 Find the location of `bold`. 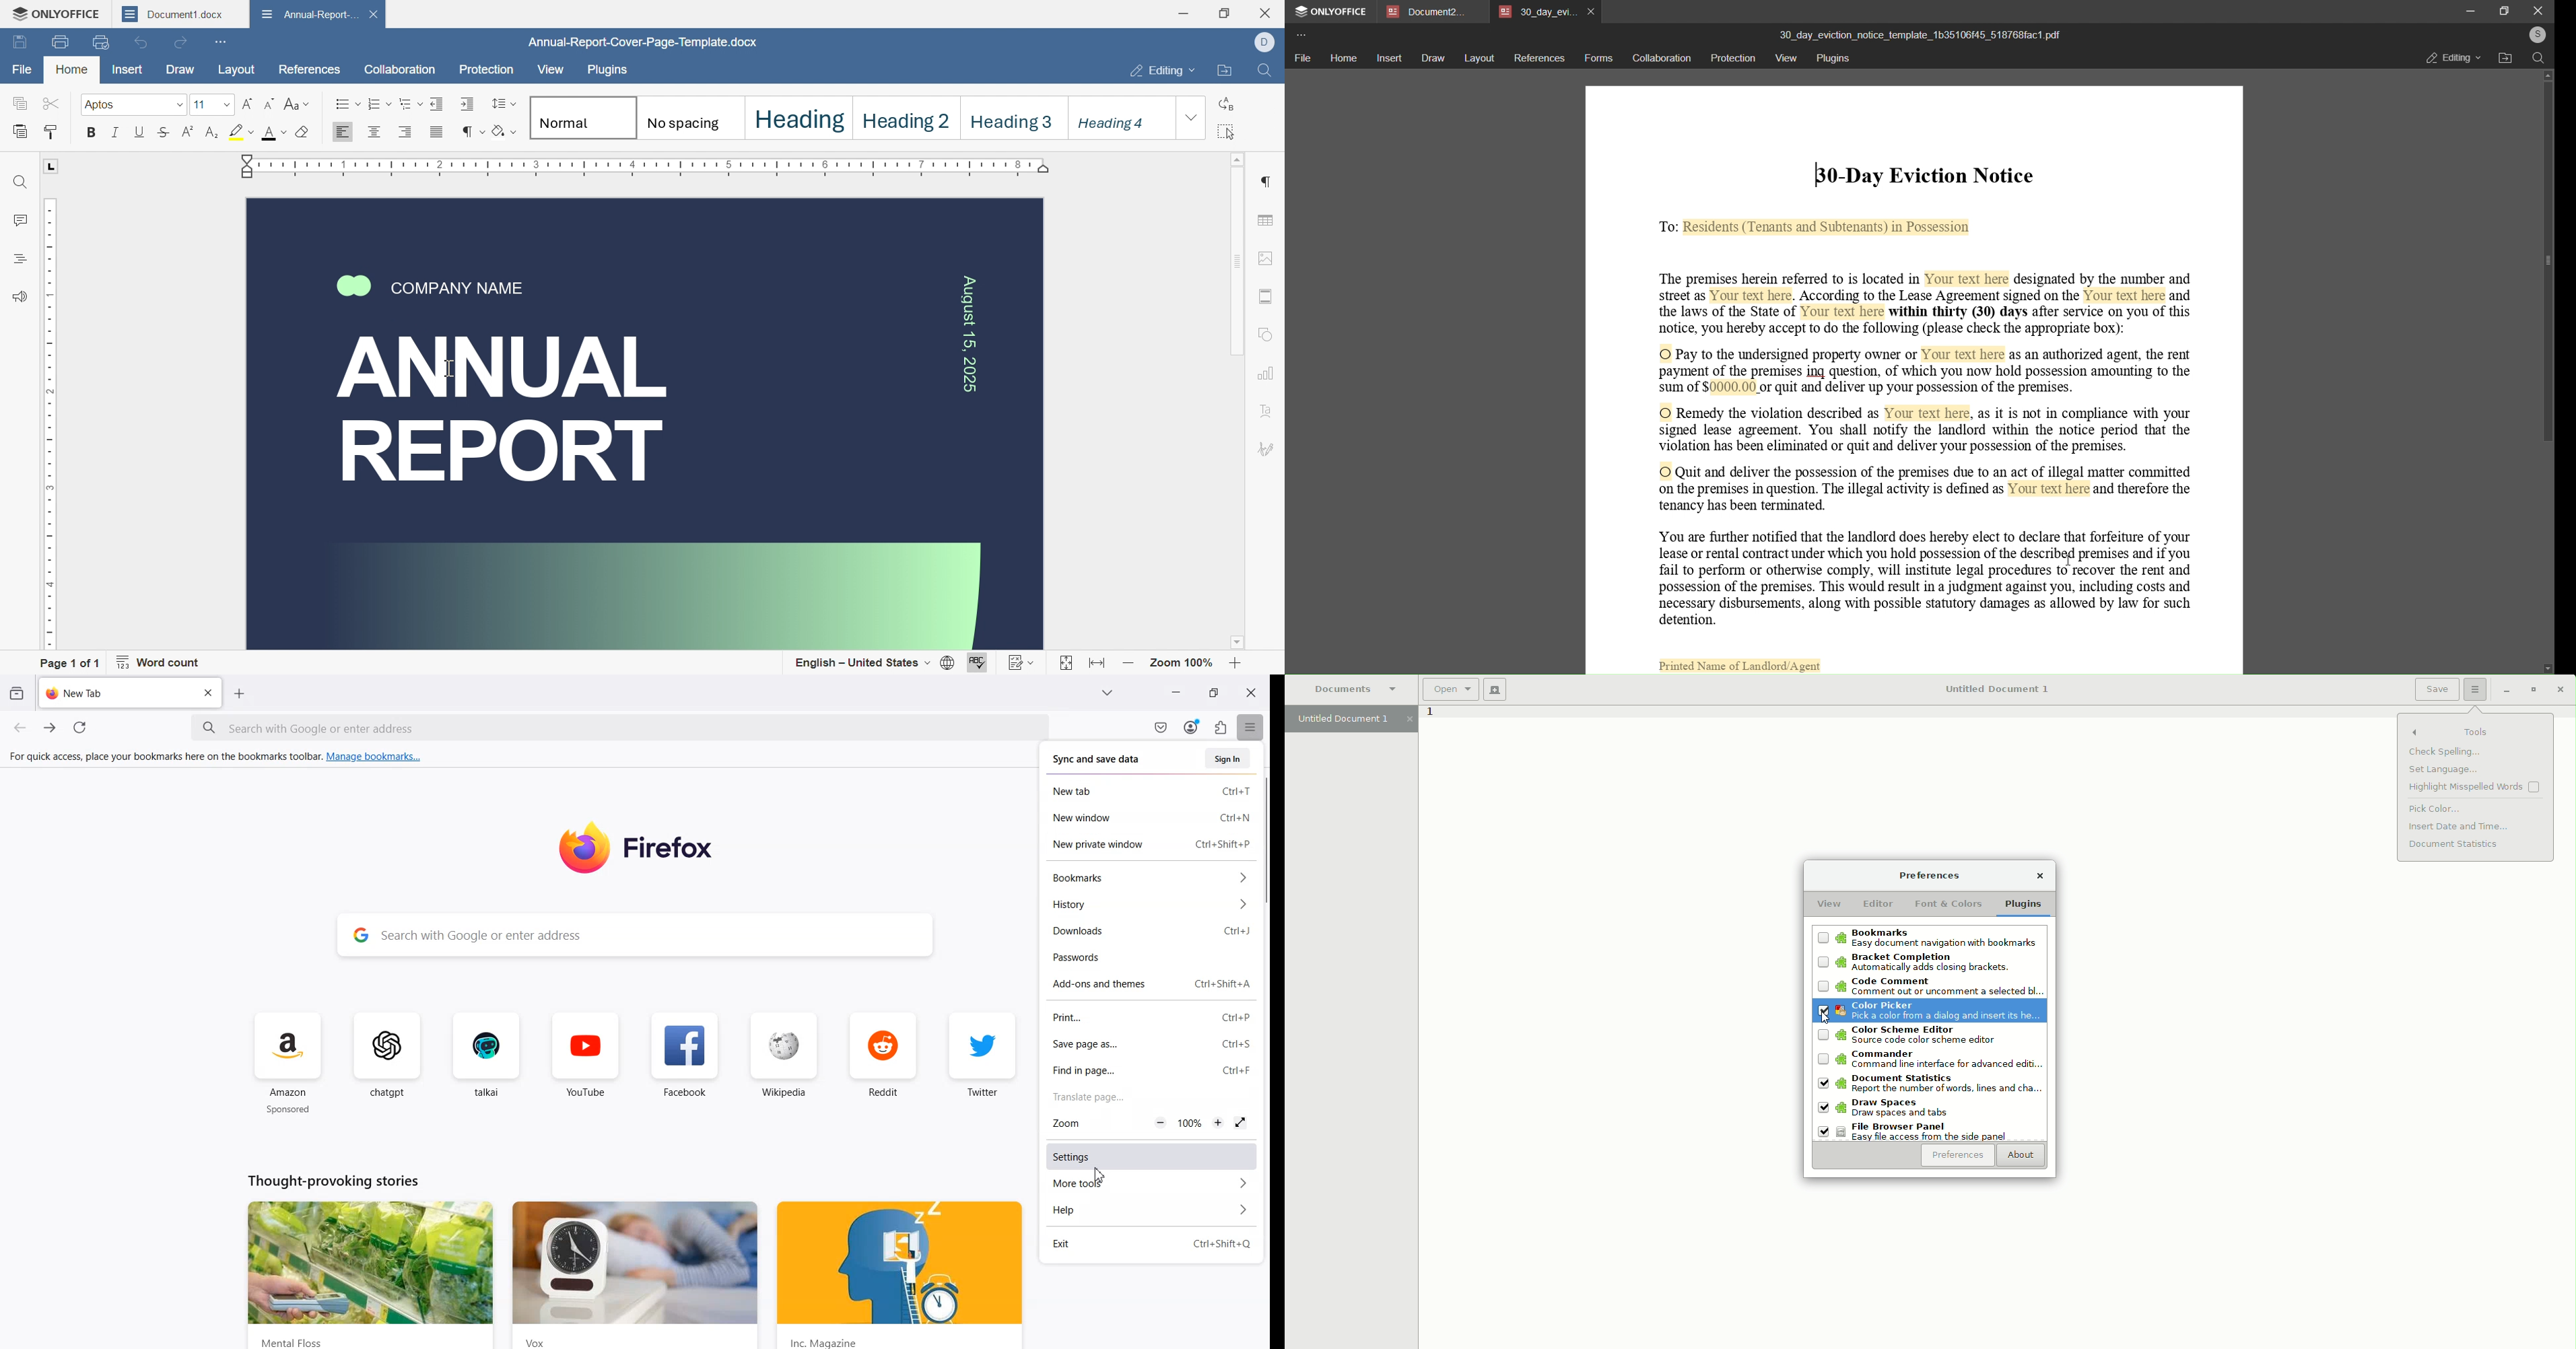

bold is located at coordinates (96, 132).